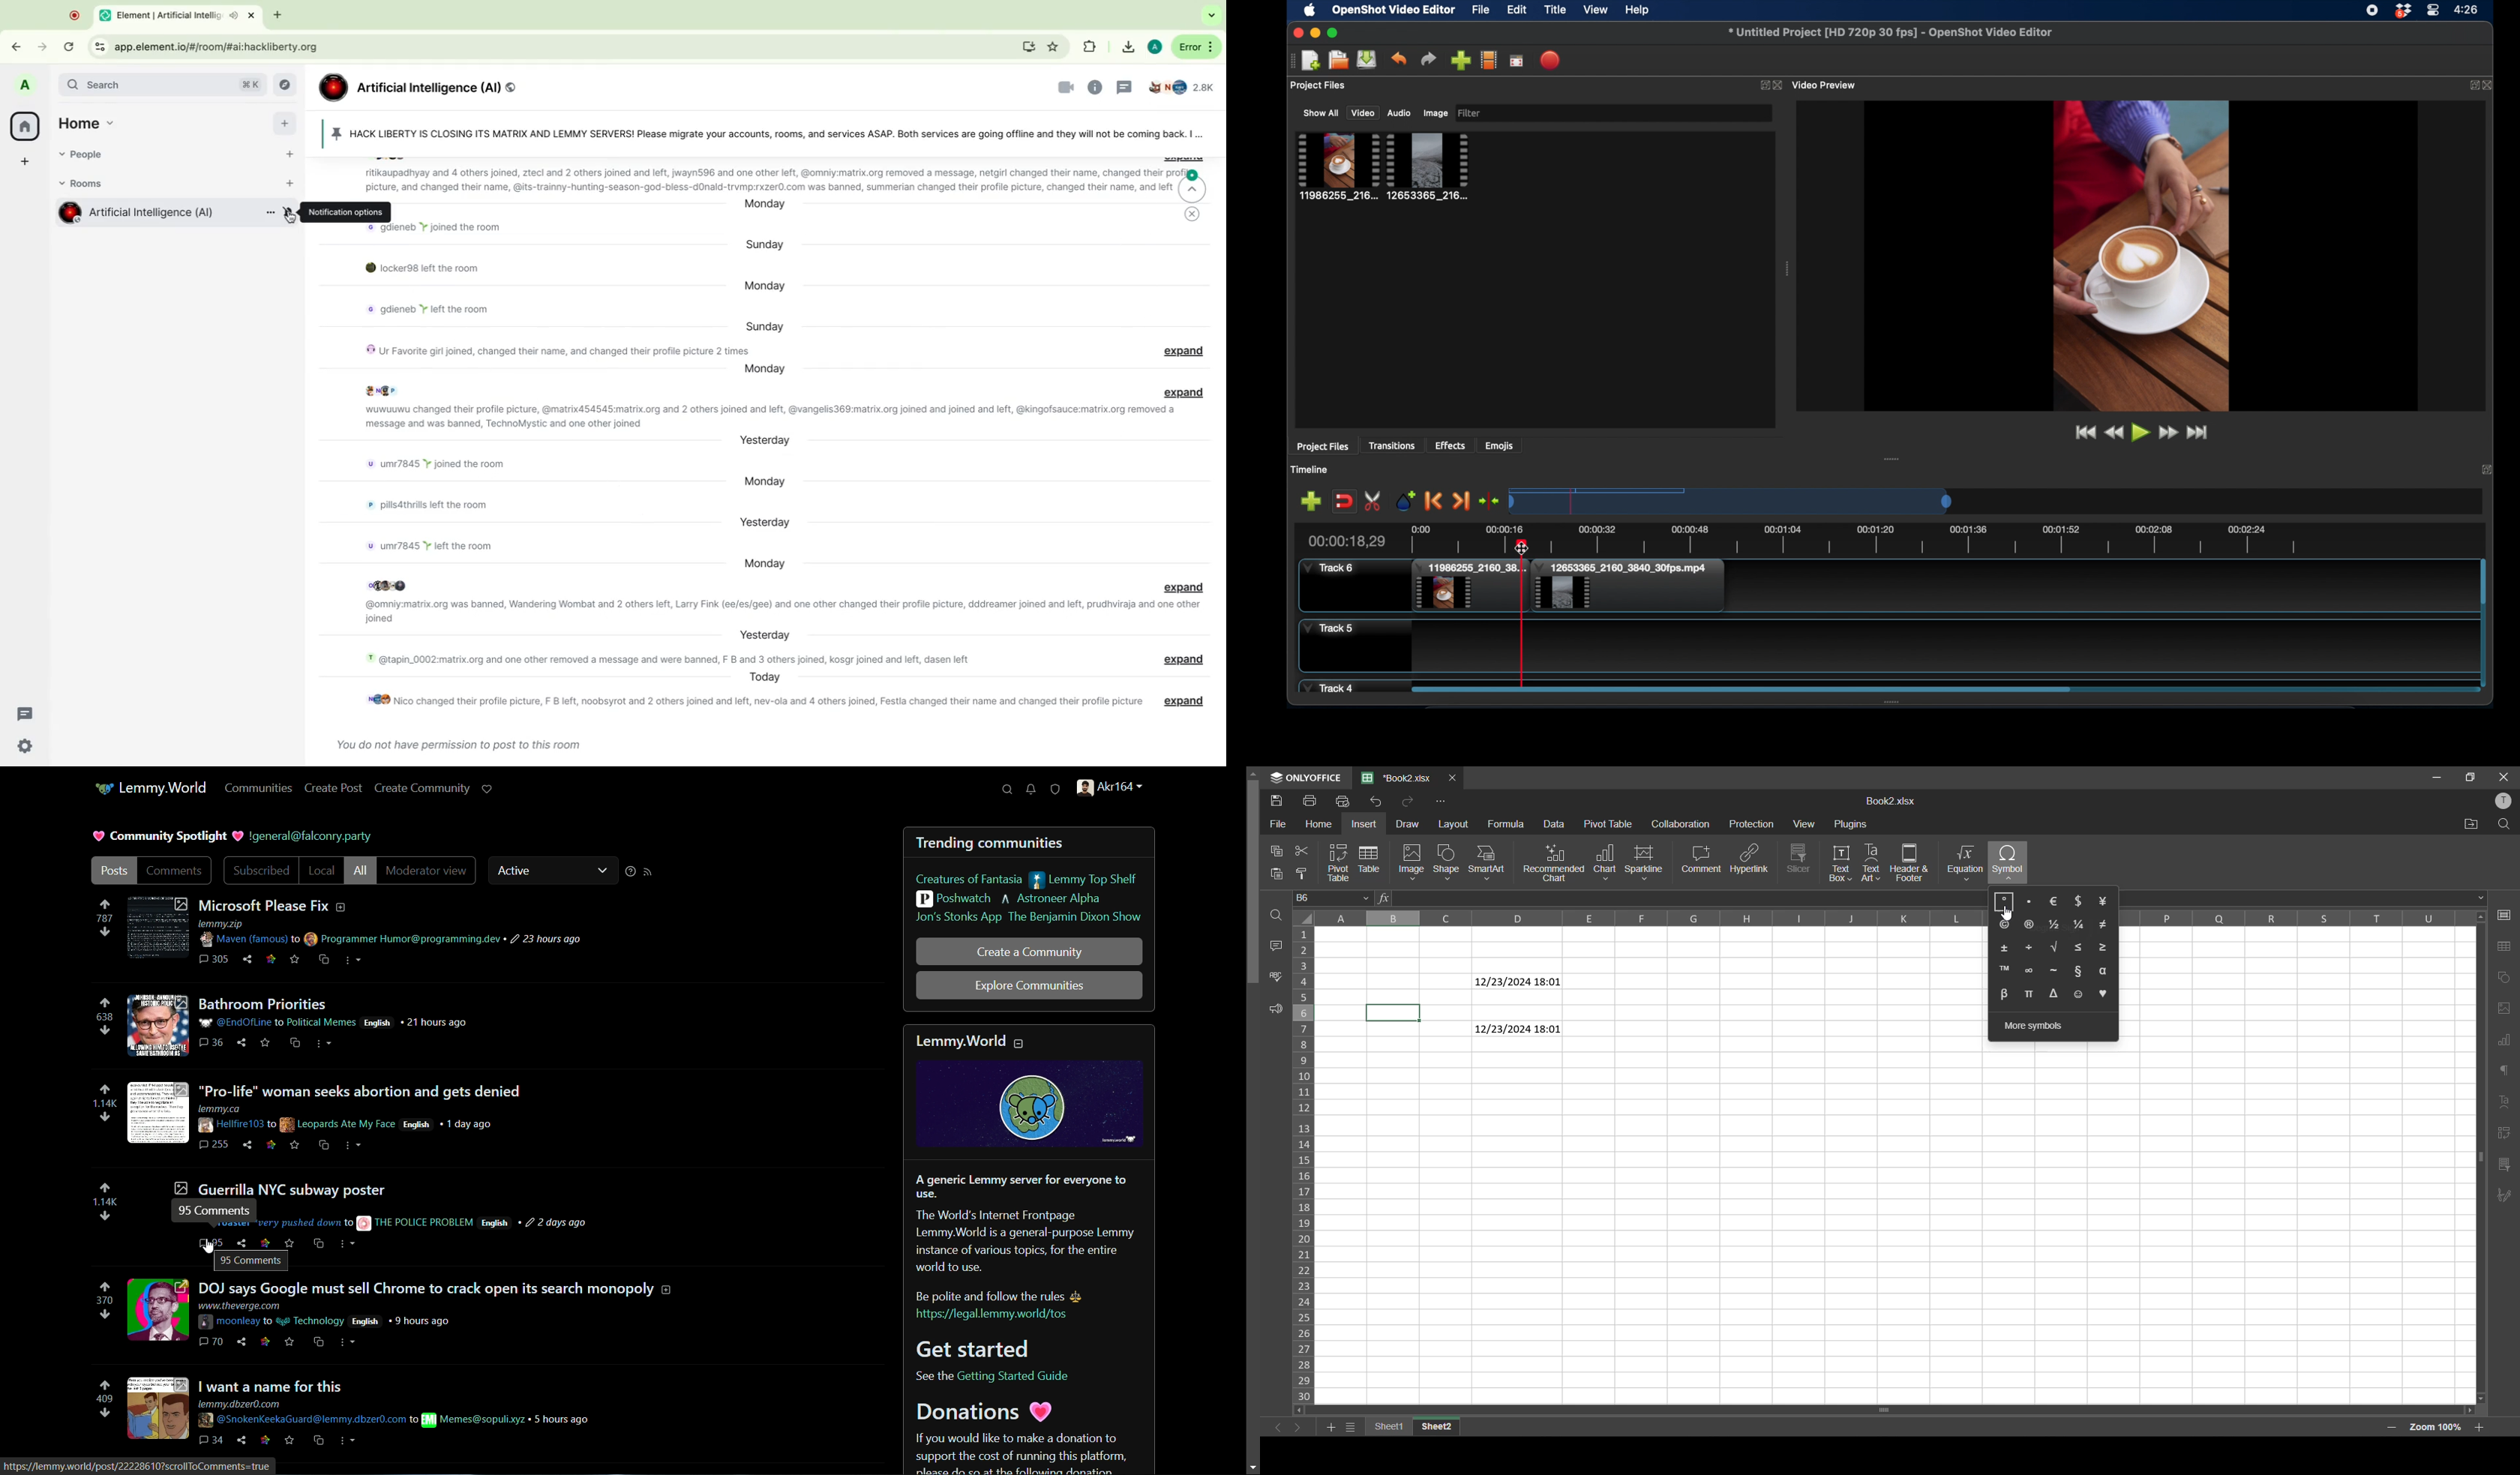 This screenshot has width=2520, height=1484. Describe the element at coordinates (996, 1316) in the screenshot. I see `| https://legal.lemmy.world/tos` at that location.